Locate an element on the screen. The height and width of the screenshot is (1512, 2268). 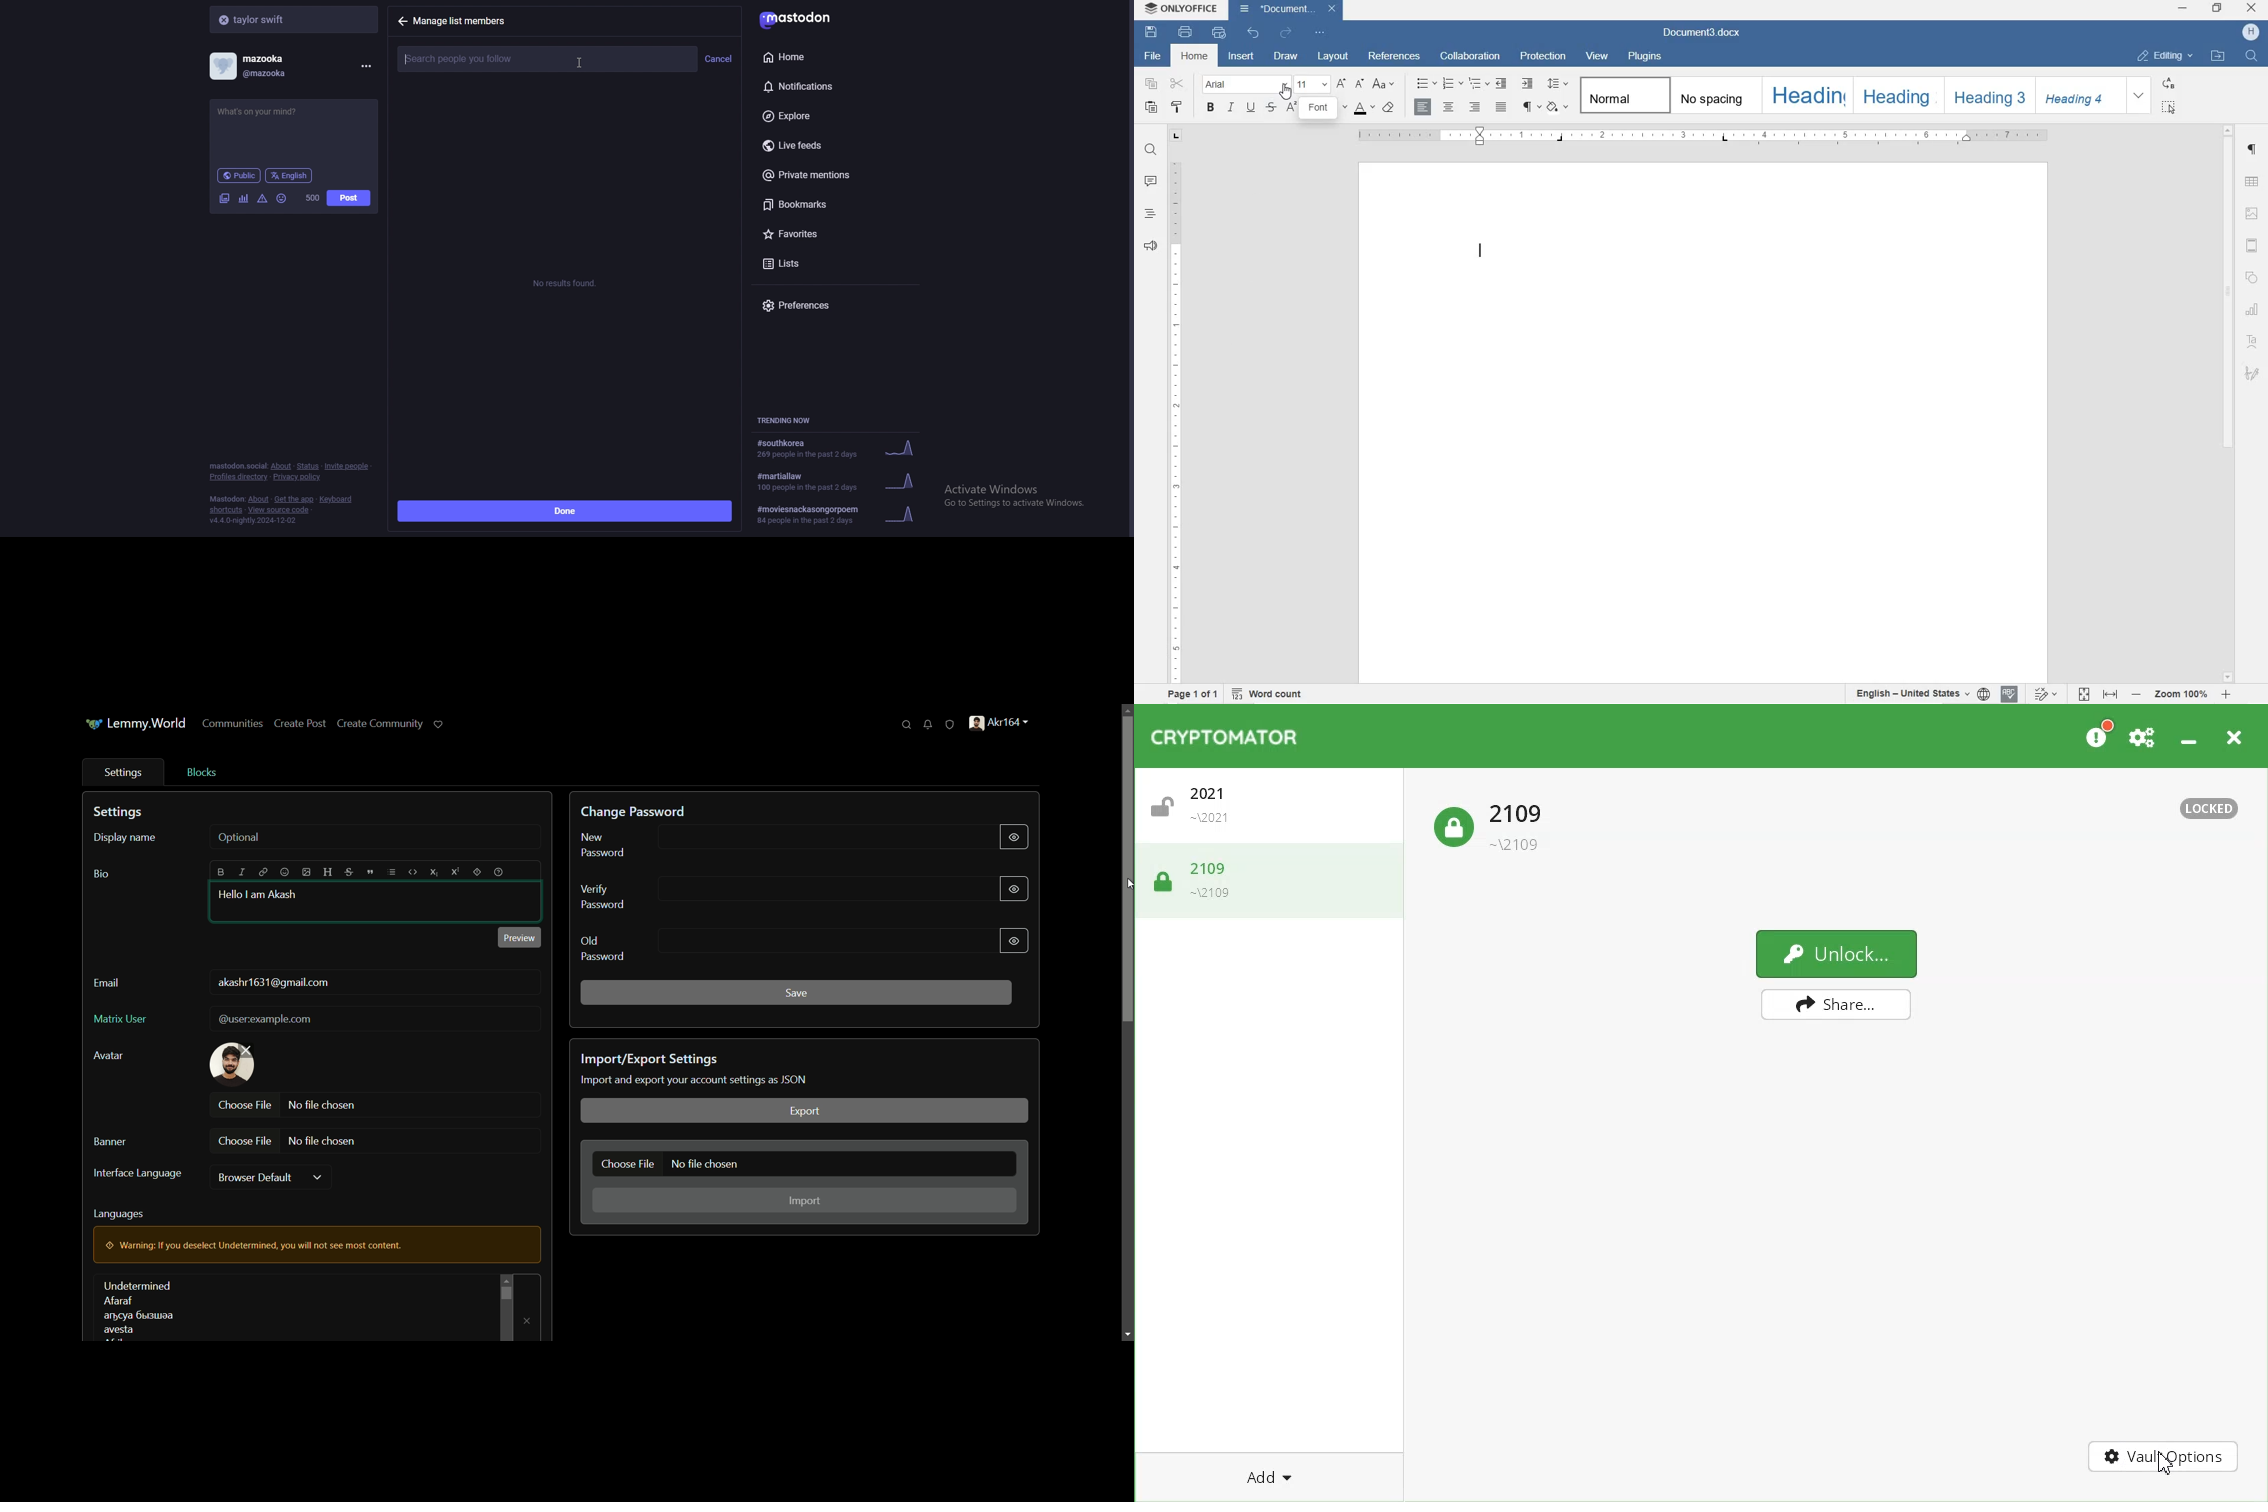
new password is located at coordinates (604, 845).